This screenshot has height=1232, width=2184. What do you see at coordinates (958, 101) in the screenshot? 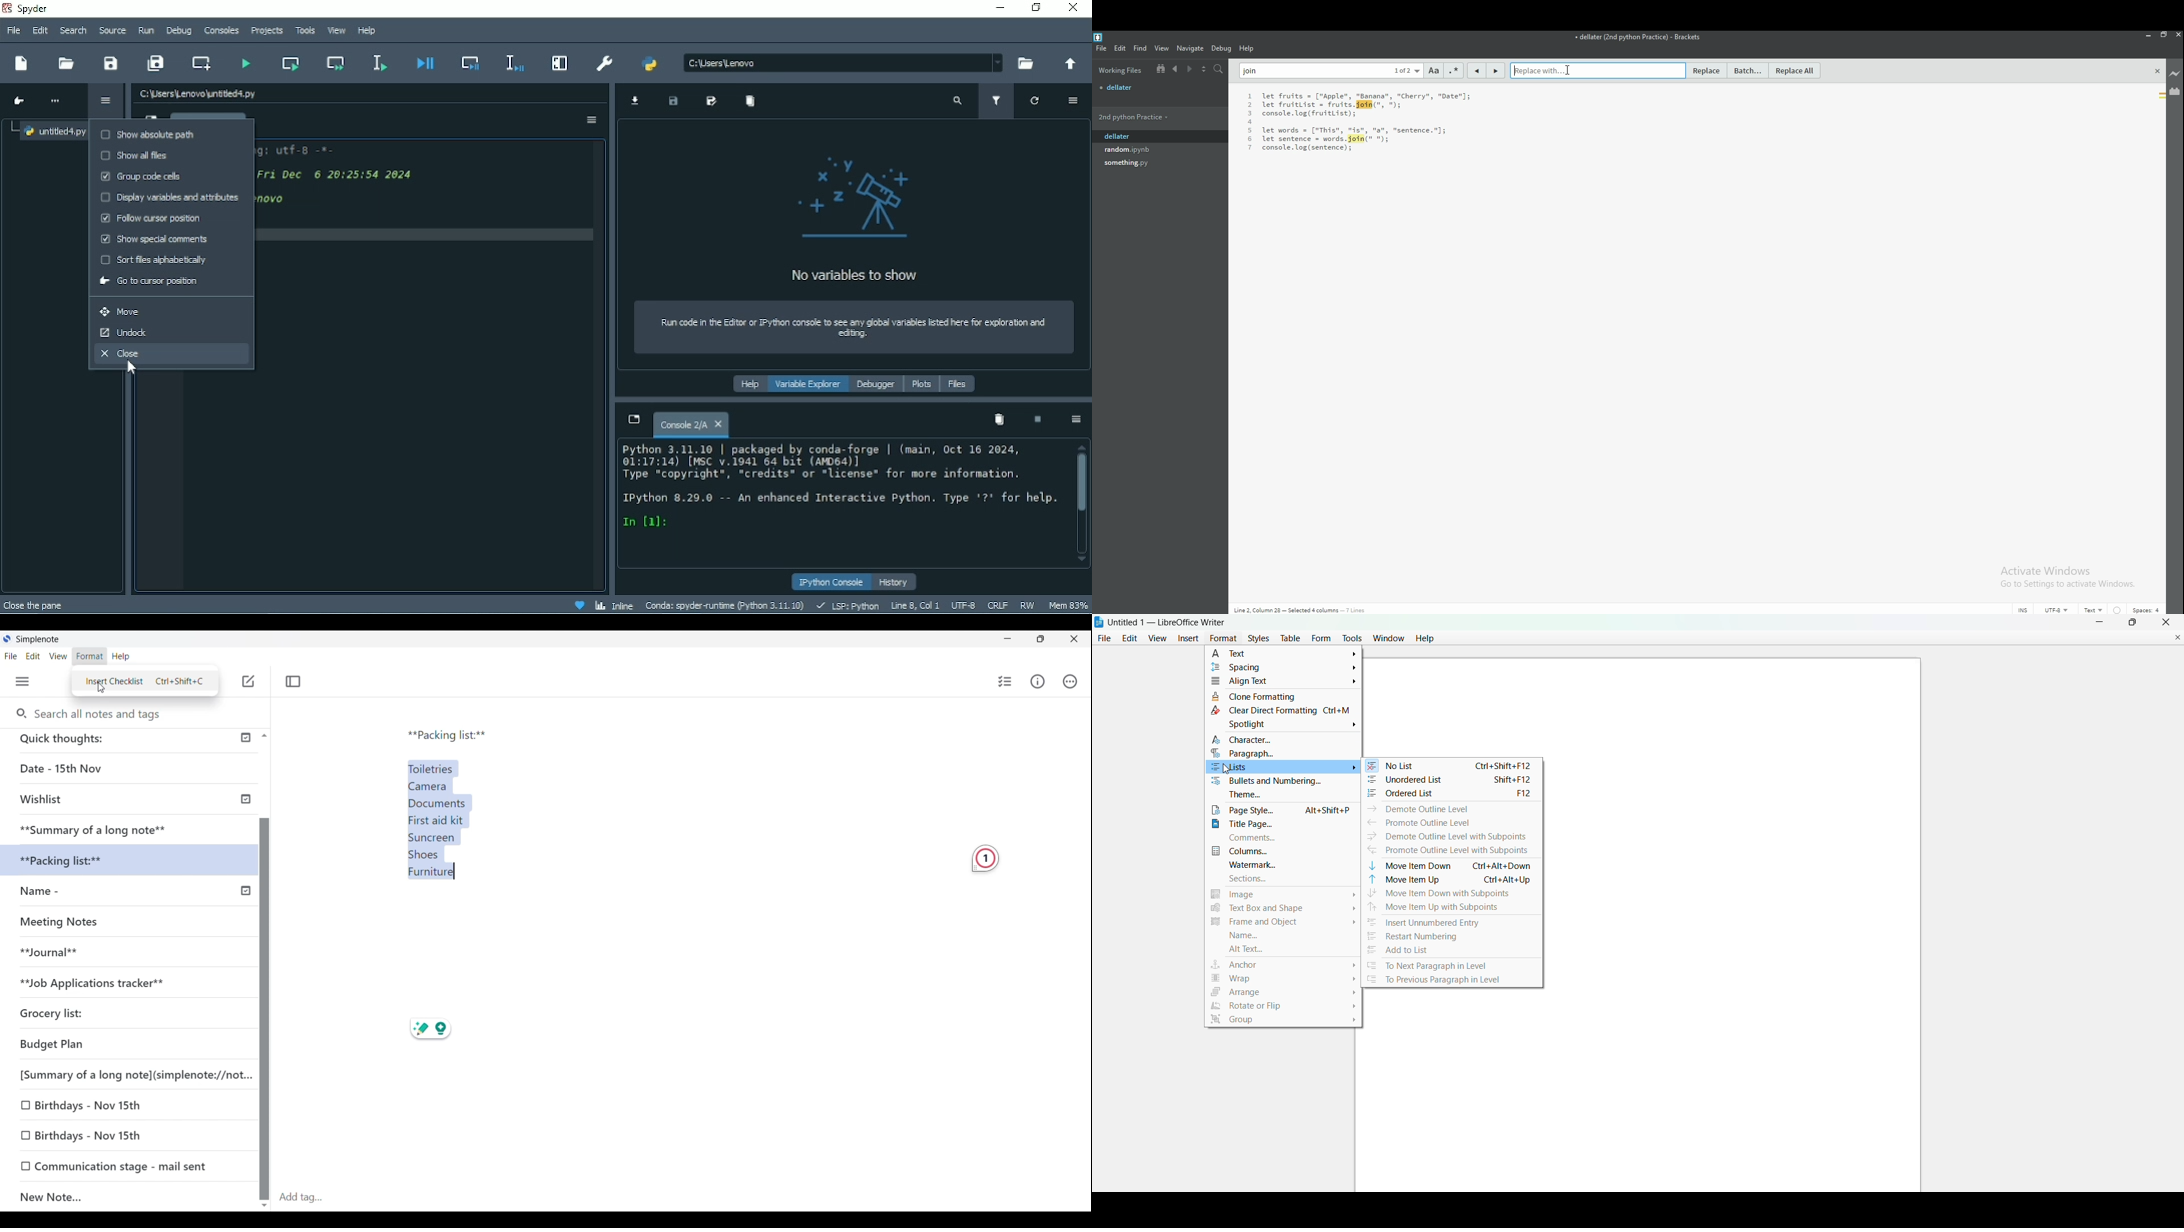
I see `Search variable names and types` at bounding box center [958, 101].